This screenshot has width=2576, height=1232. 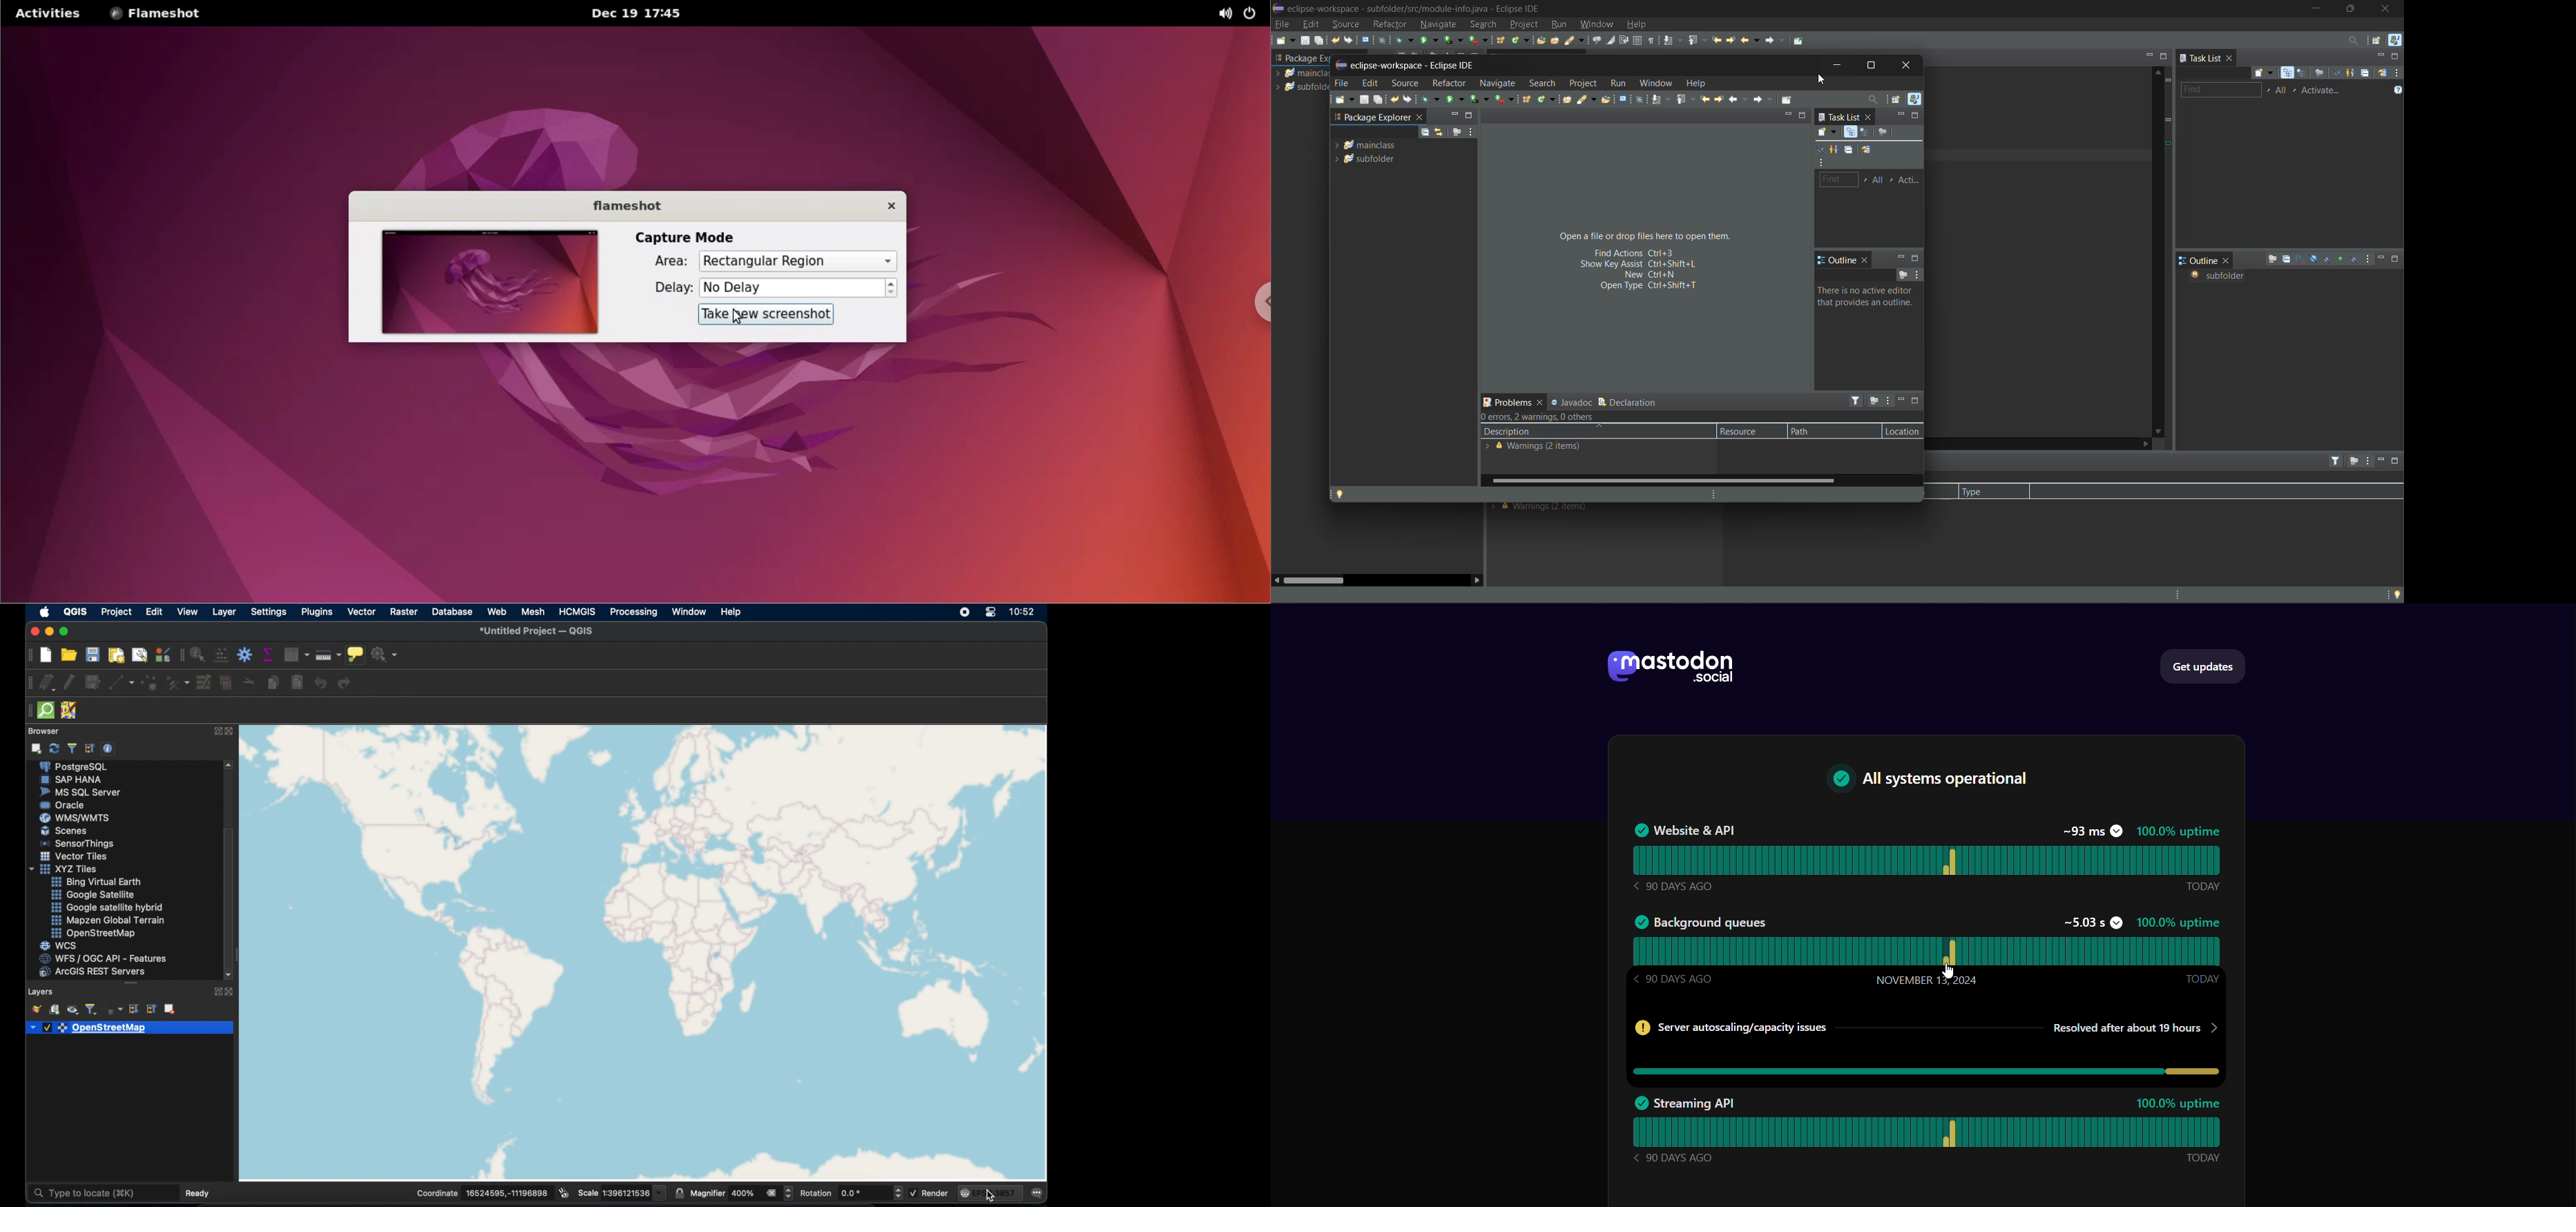 What do you see at coordinates (2200, 260) in the screenshot?
I see `outline` at bounding box center [2200, 260].